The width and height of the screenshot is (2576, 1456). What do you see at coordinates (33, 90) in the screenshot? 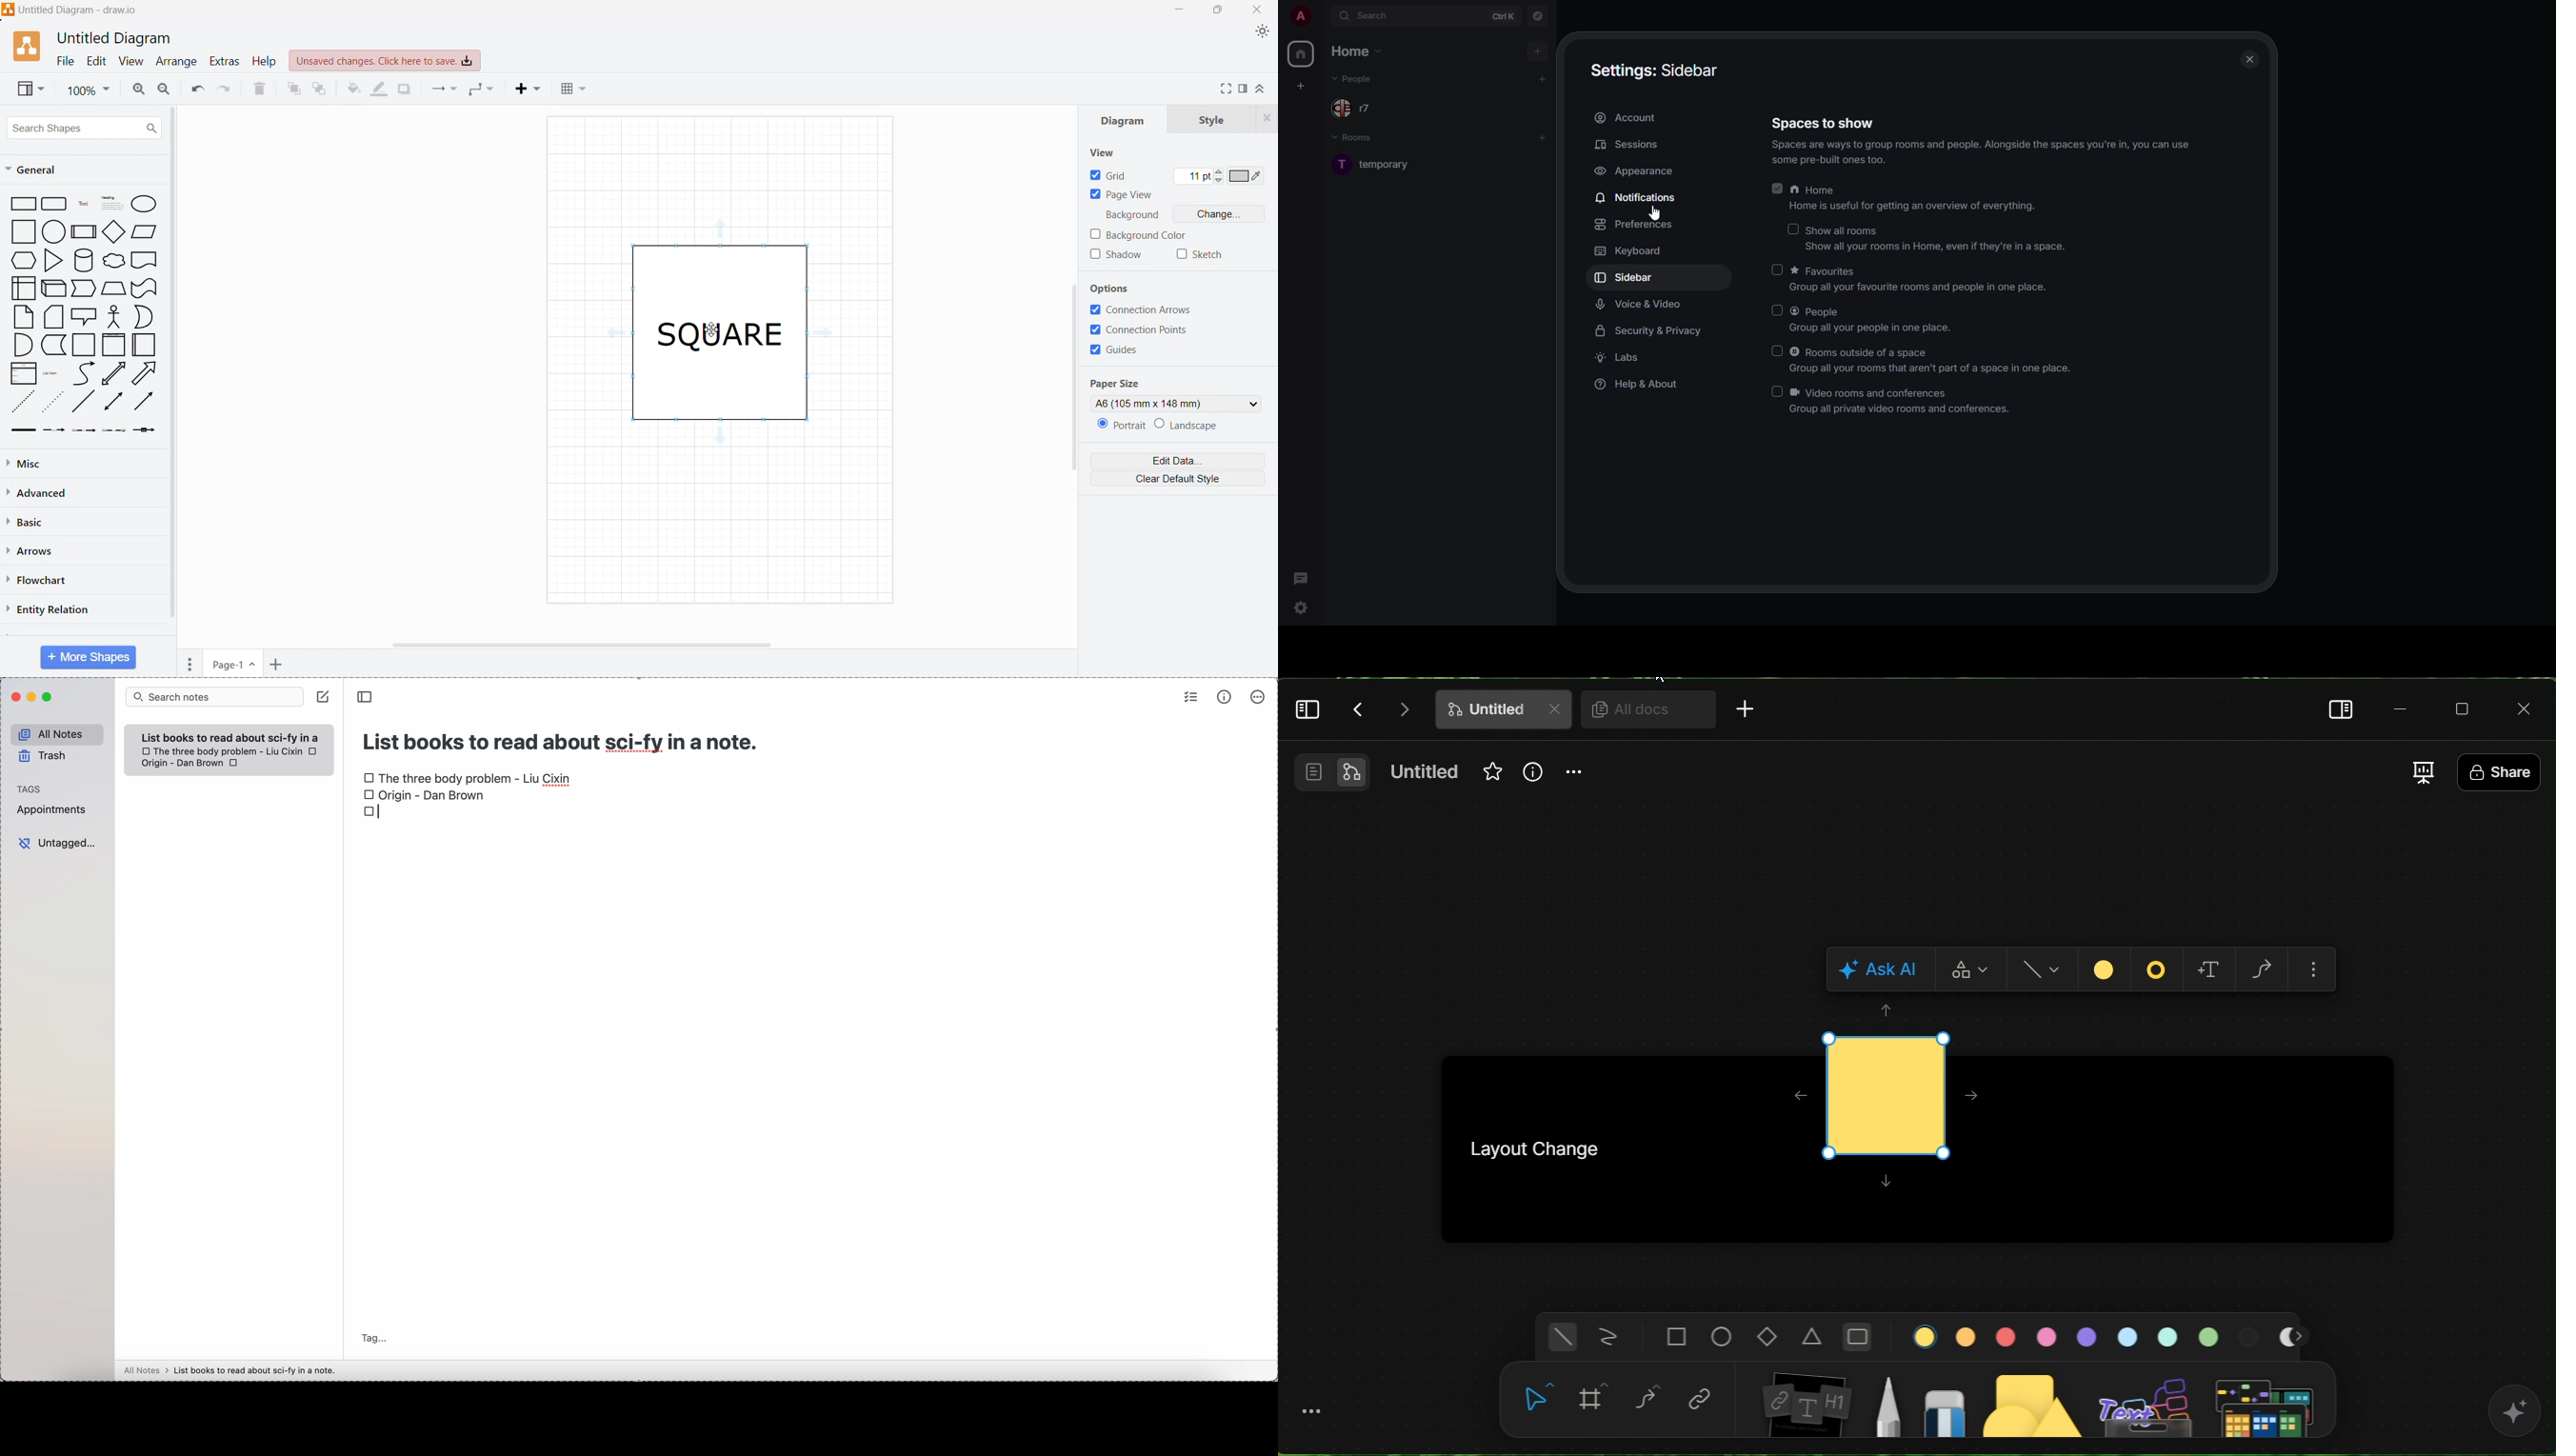
I see `View` at bounding box center [33, 90].